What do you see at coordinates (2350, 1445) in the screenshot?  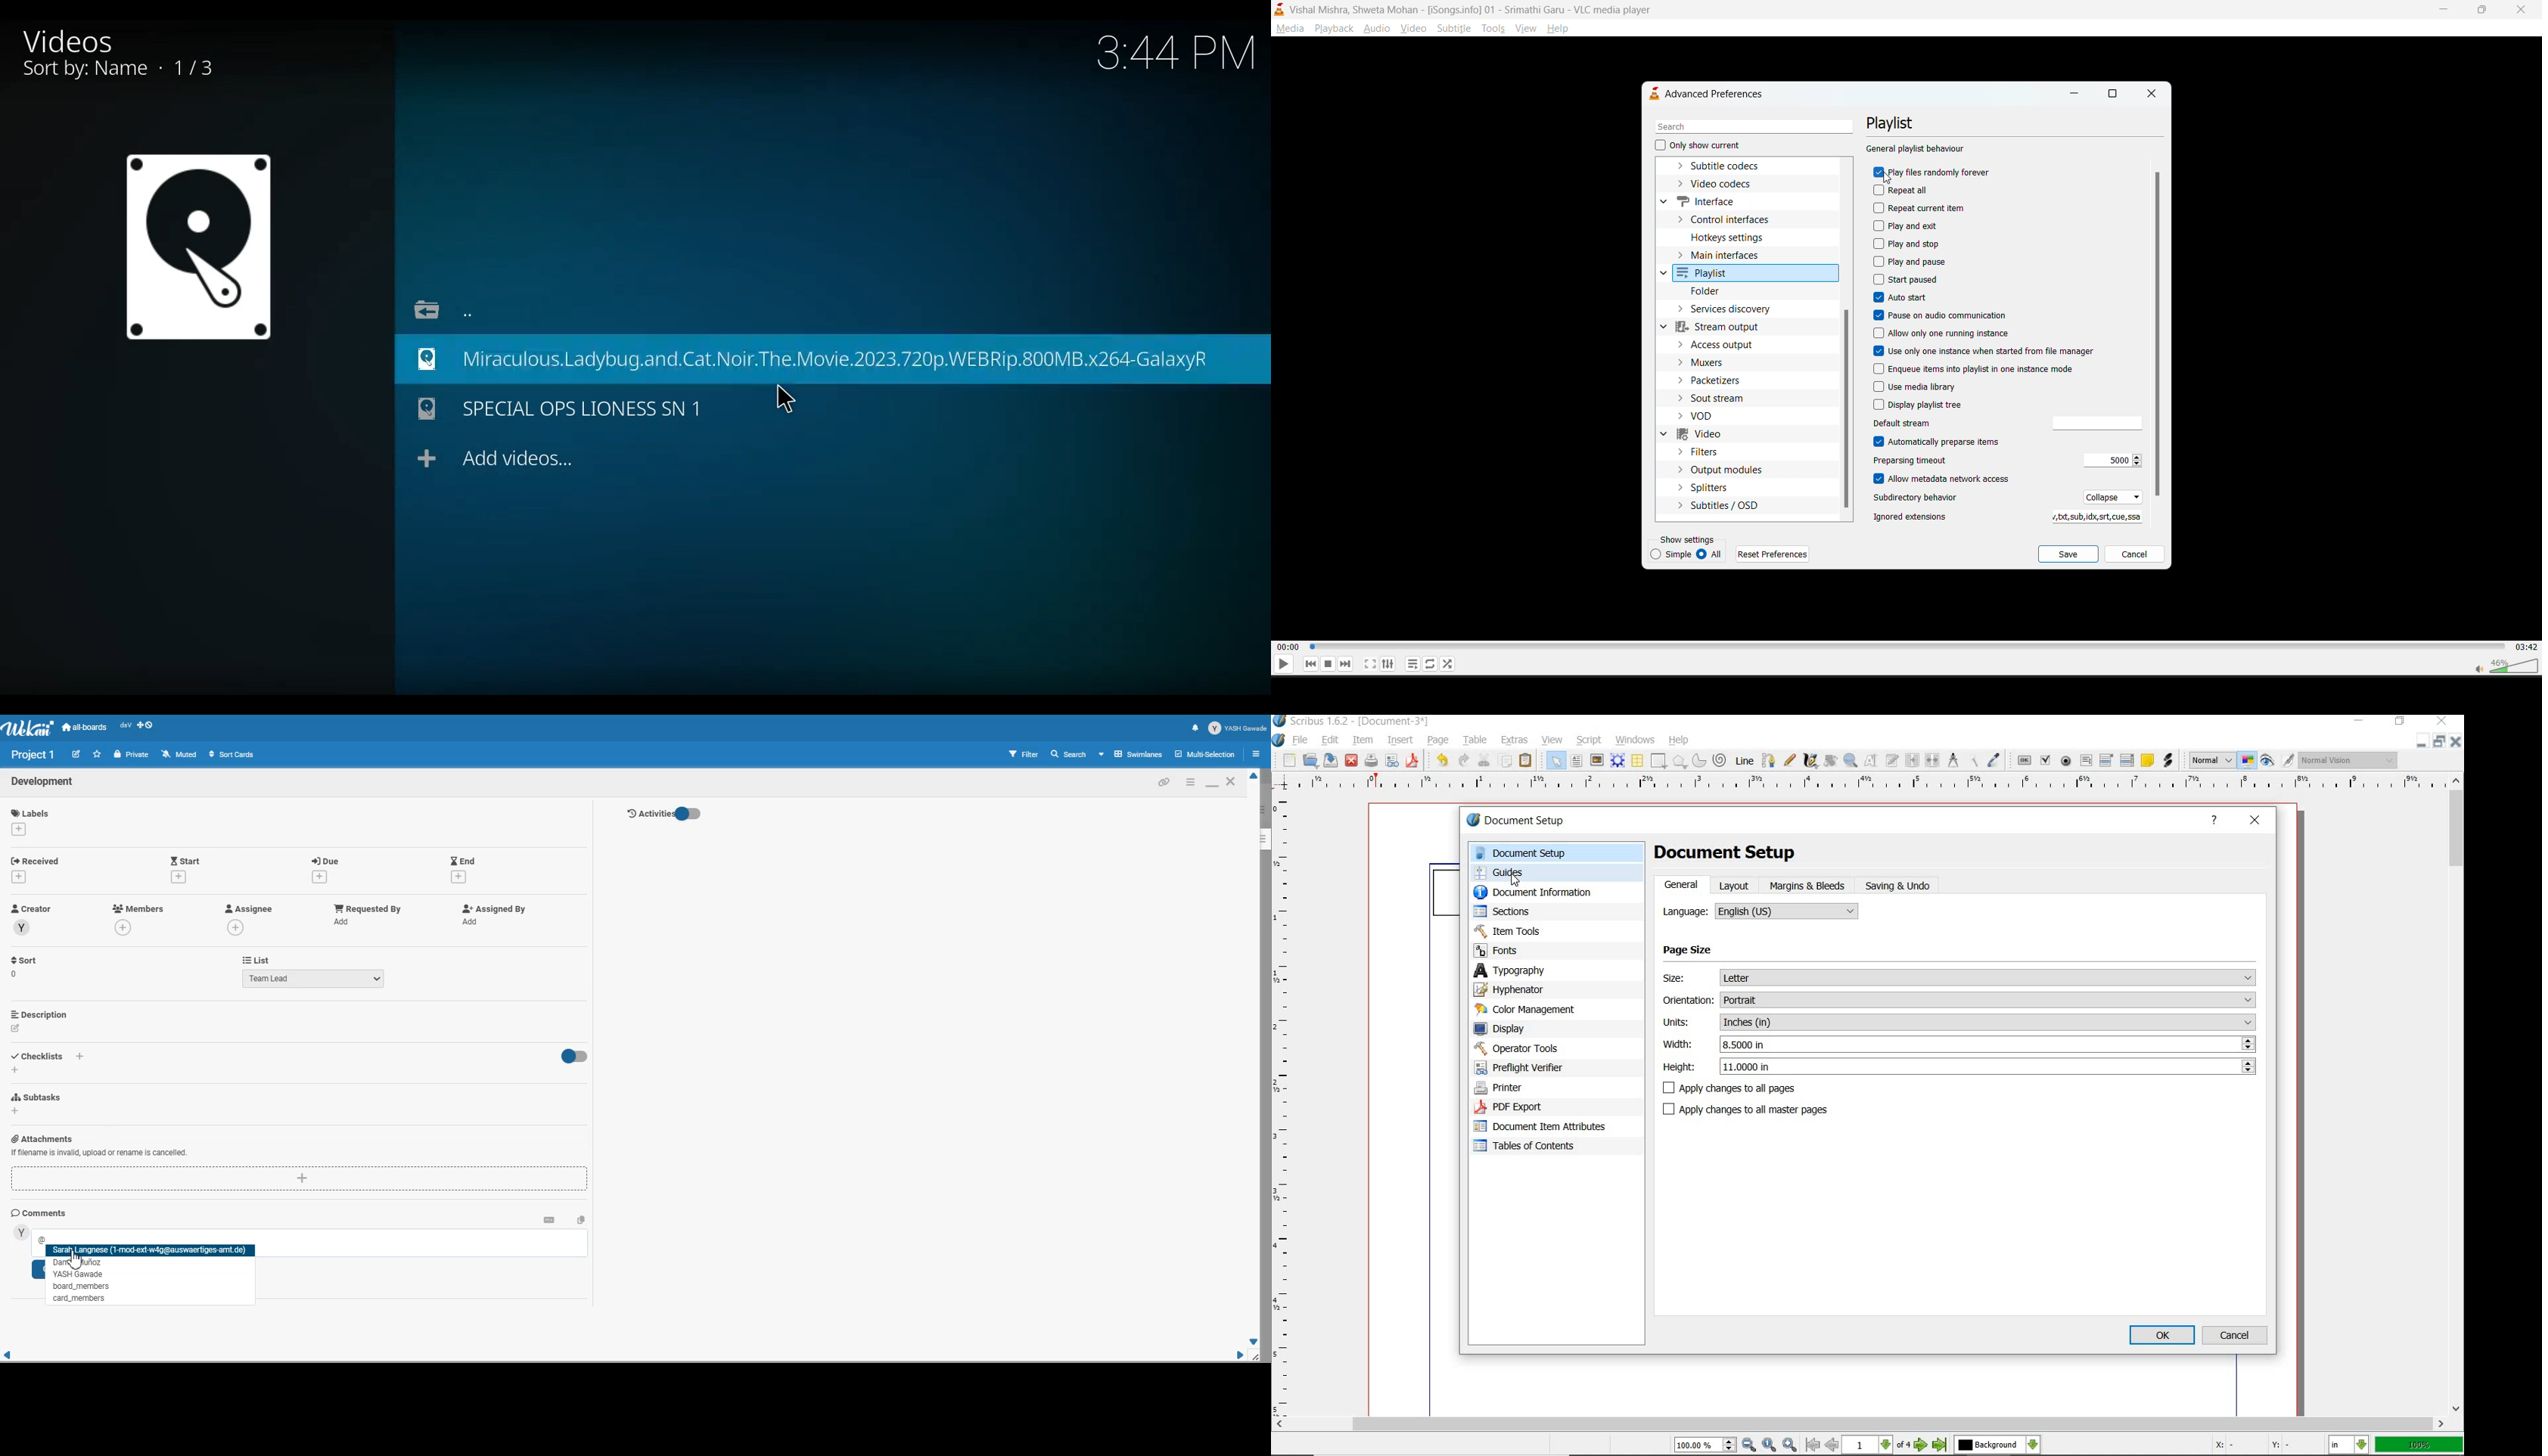 I see `select the current unit` at bounding box center [2350, 1445].